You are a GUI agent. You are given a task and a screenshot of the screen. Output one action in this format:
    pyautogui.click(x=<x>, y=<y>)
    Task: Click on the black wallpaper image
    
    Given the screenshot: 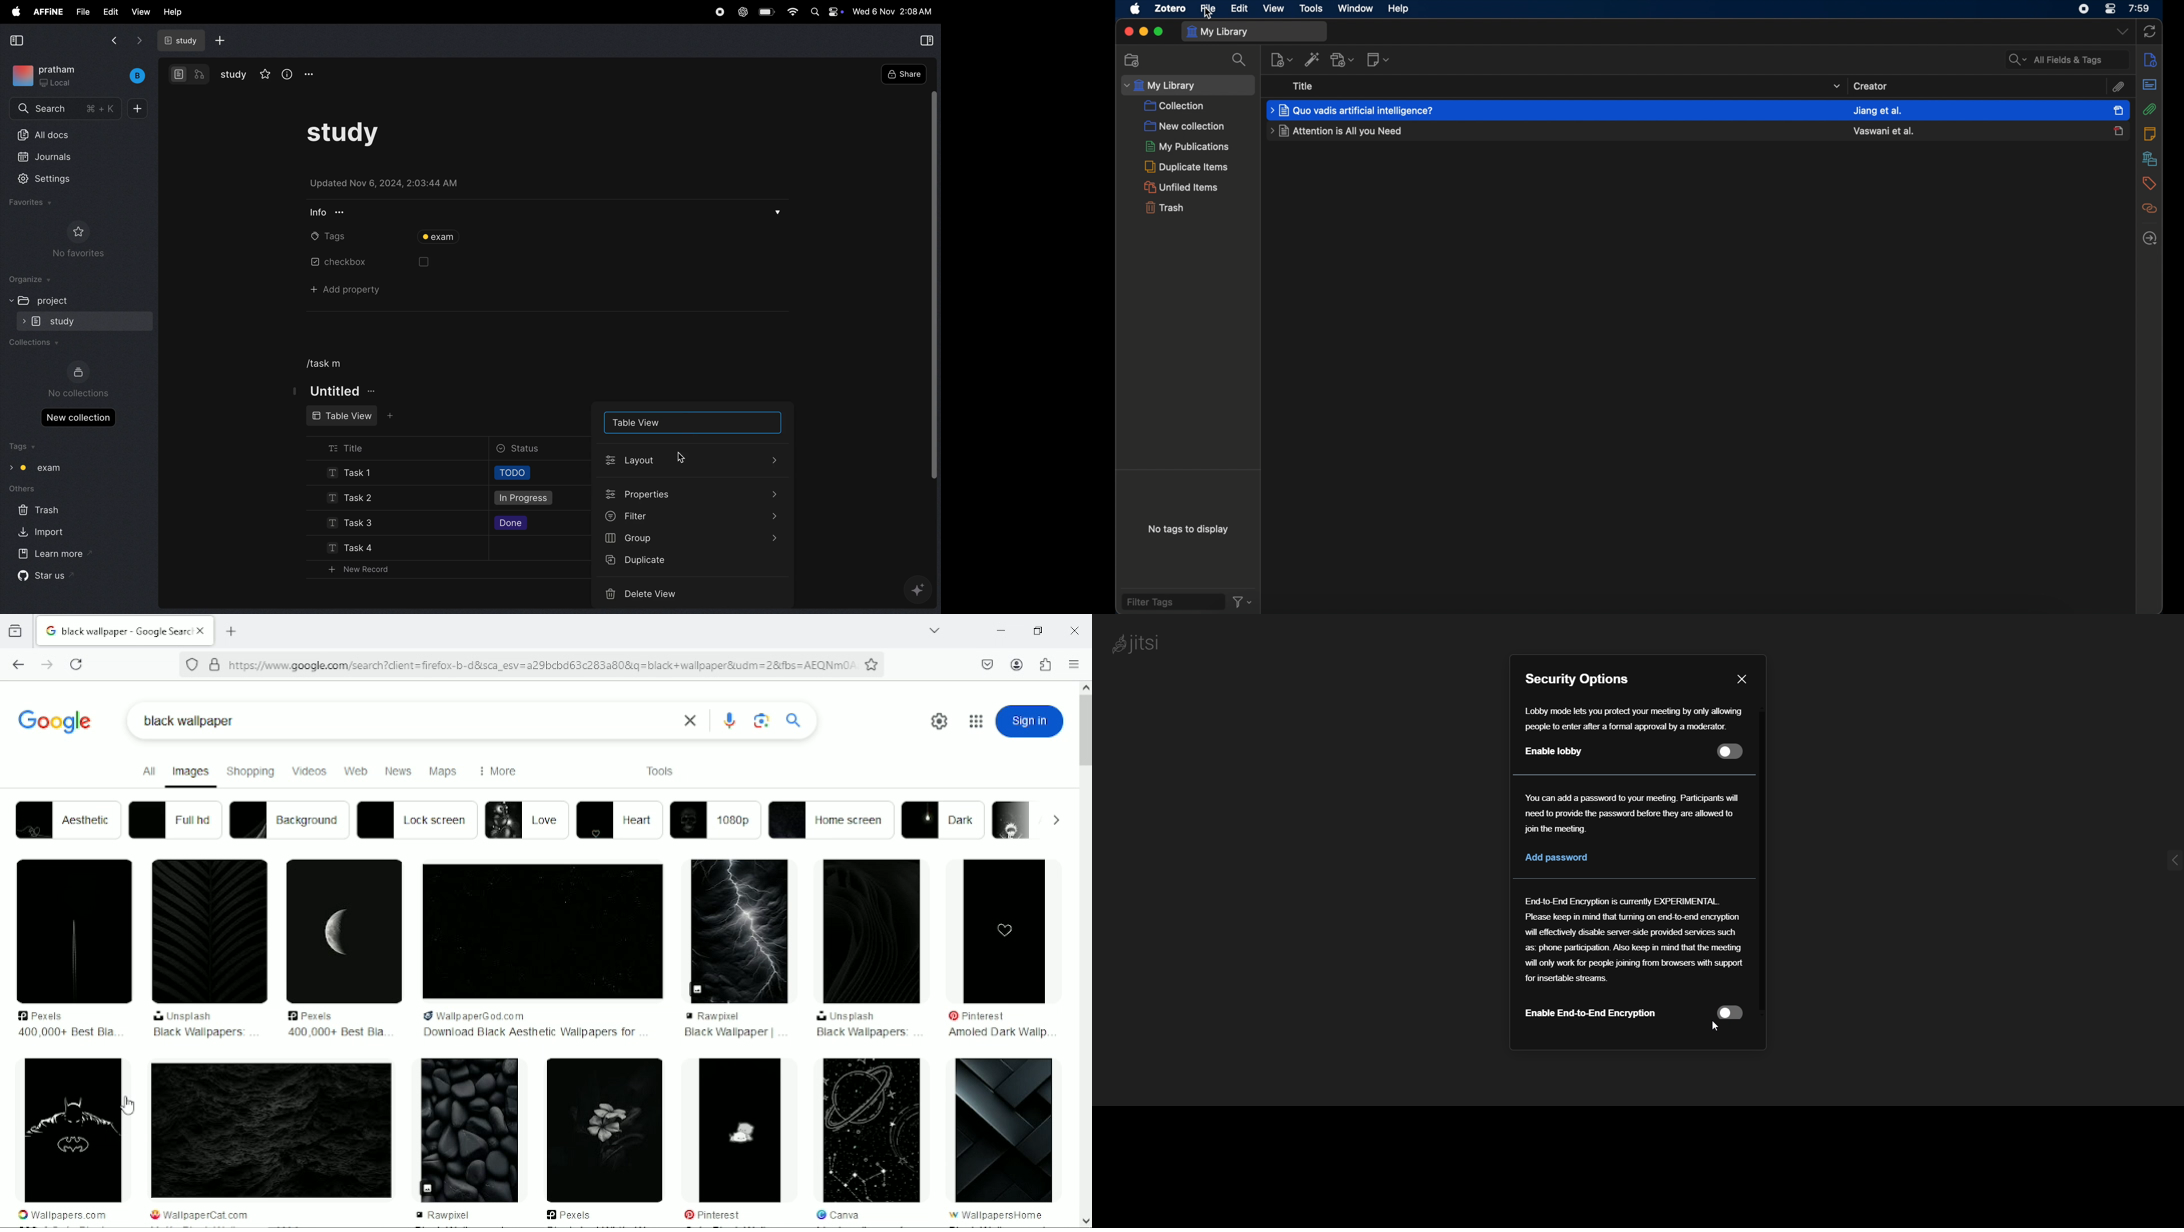 What is the action you would take?
    pyautogui.click(x=271, y=1131)
    